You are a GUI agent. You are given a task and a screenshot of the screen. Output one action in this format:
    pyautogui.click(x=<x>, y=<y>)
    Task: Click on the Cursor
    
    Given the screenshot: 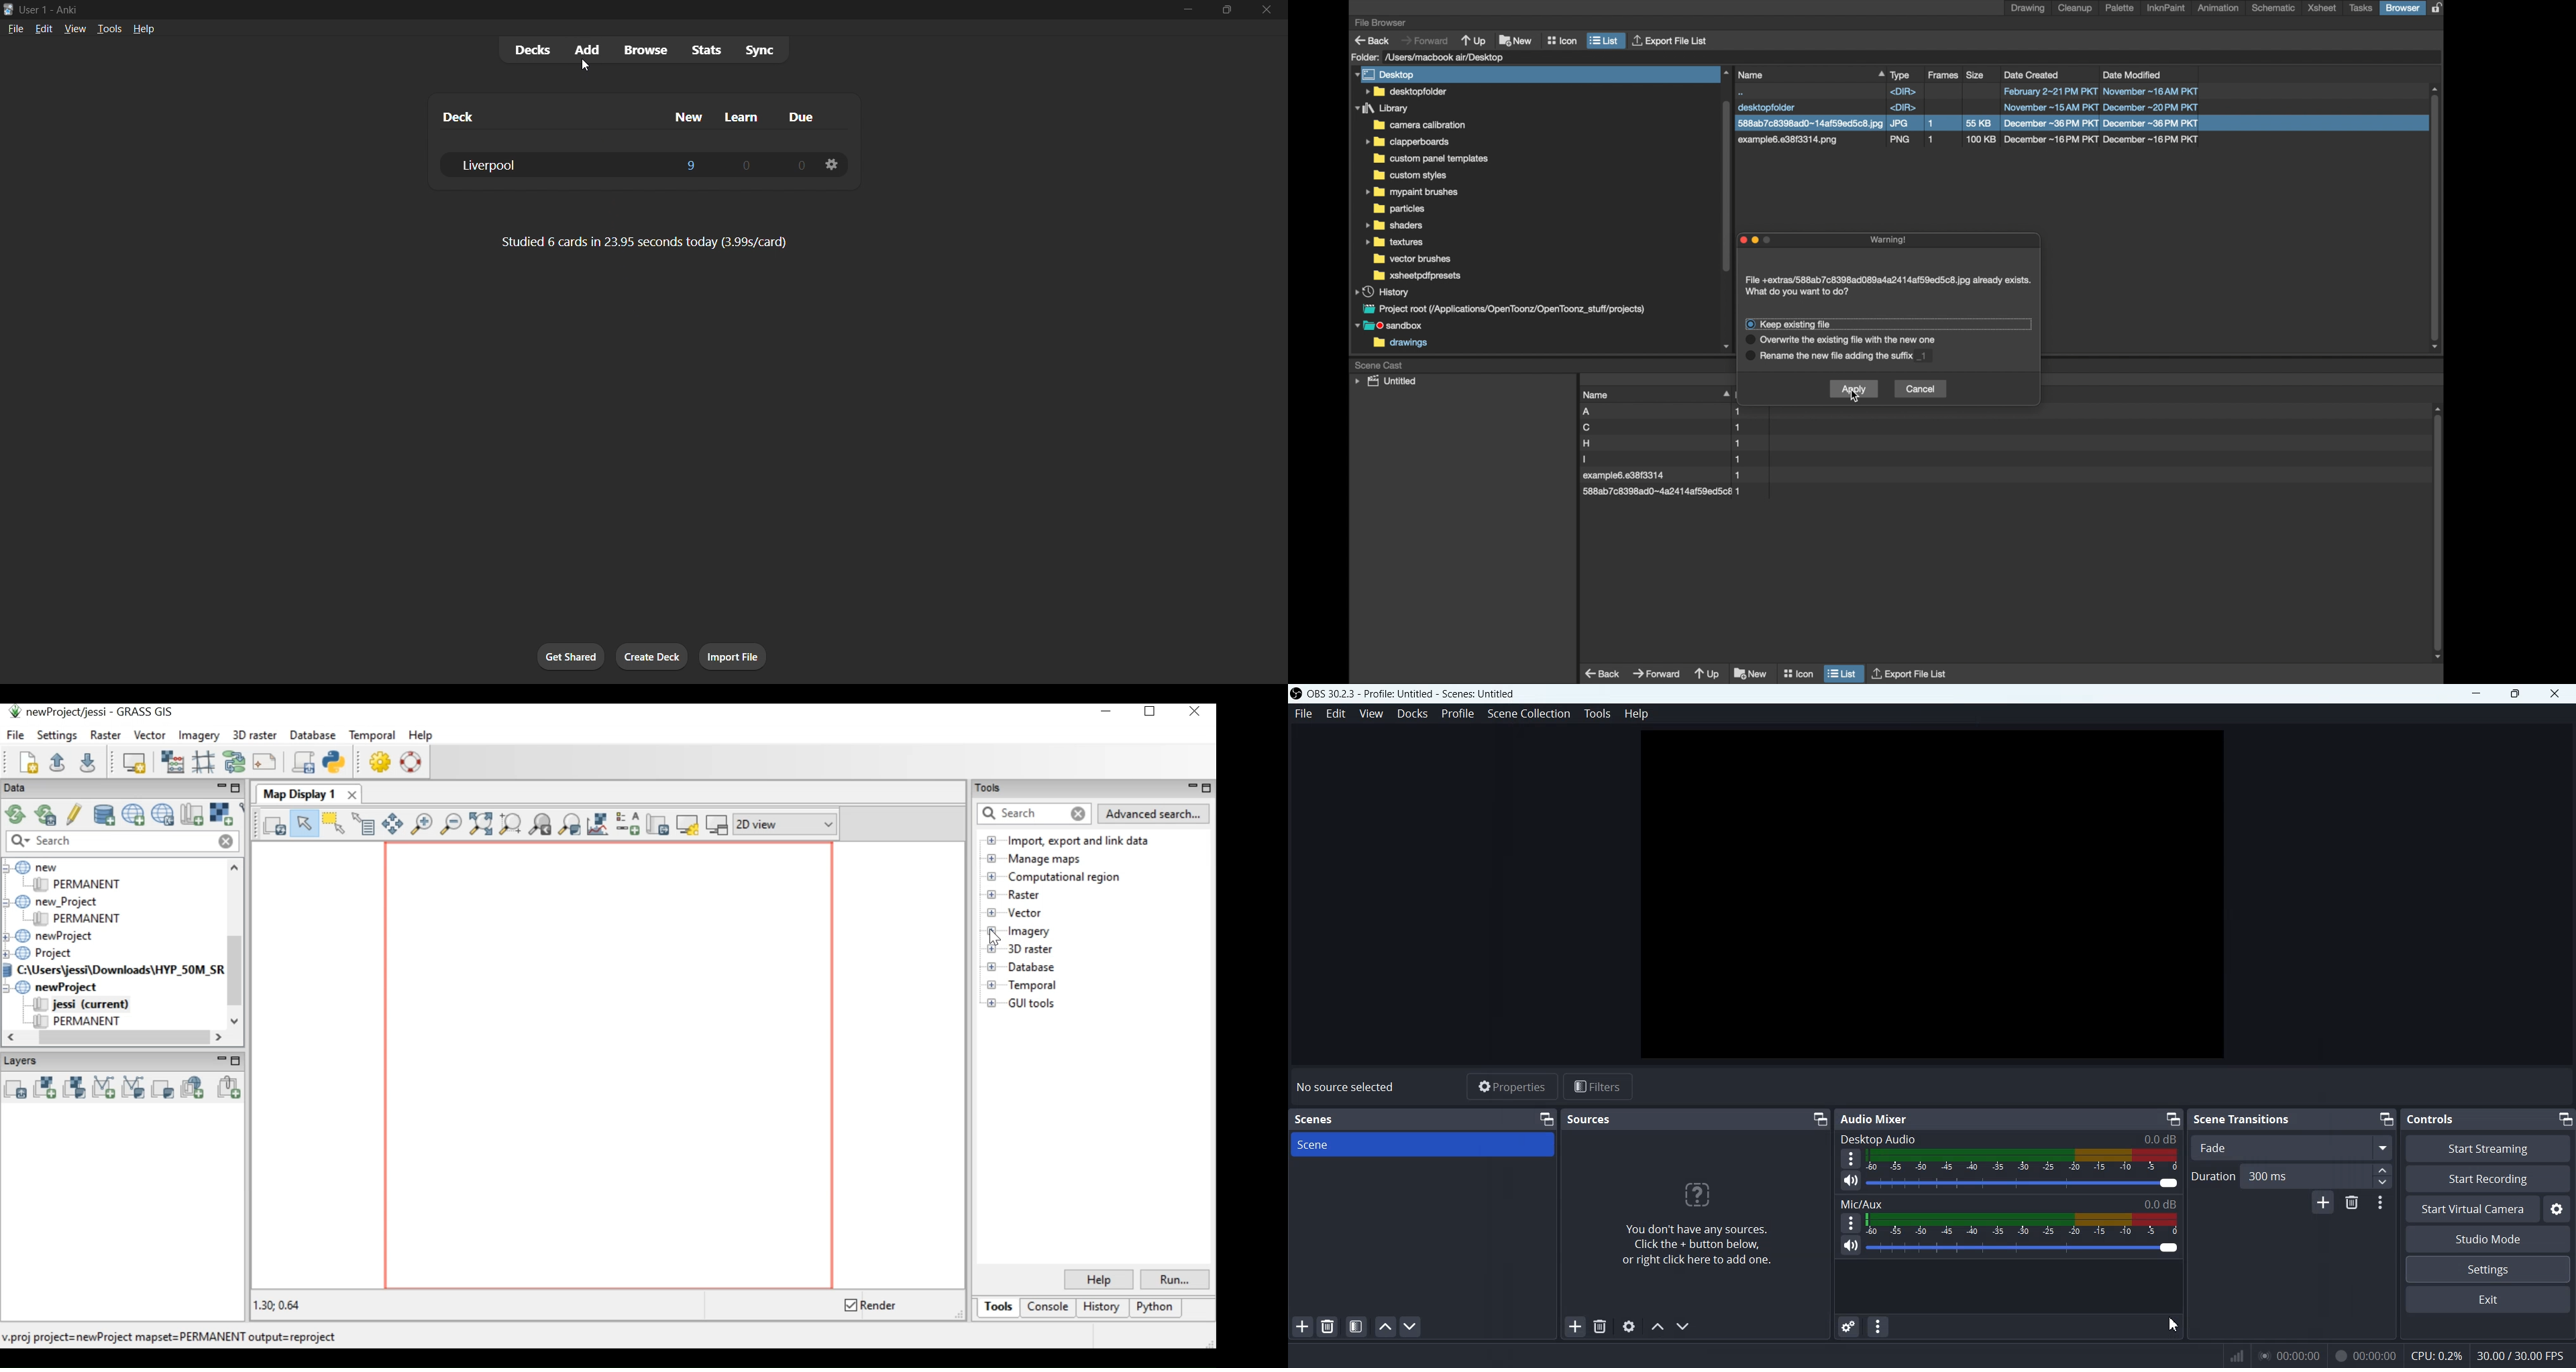 What is the action you would take?
    pyautogui.click(x=2176, y=1326)
    